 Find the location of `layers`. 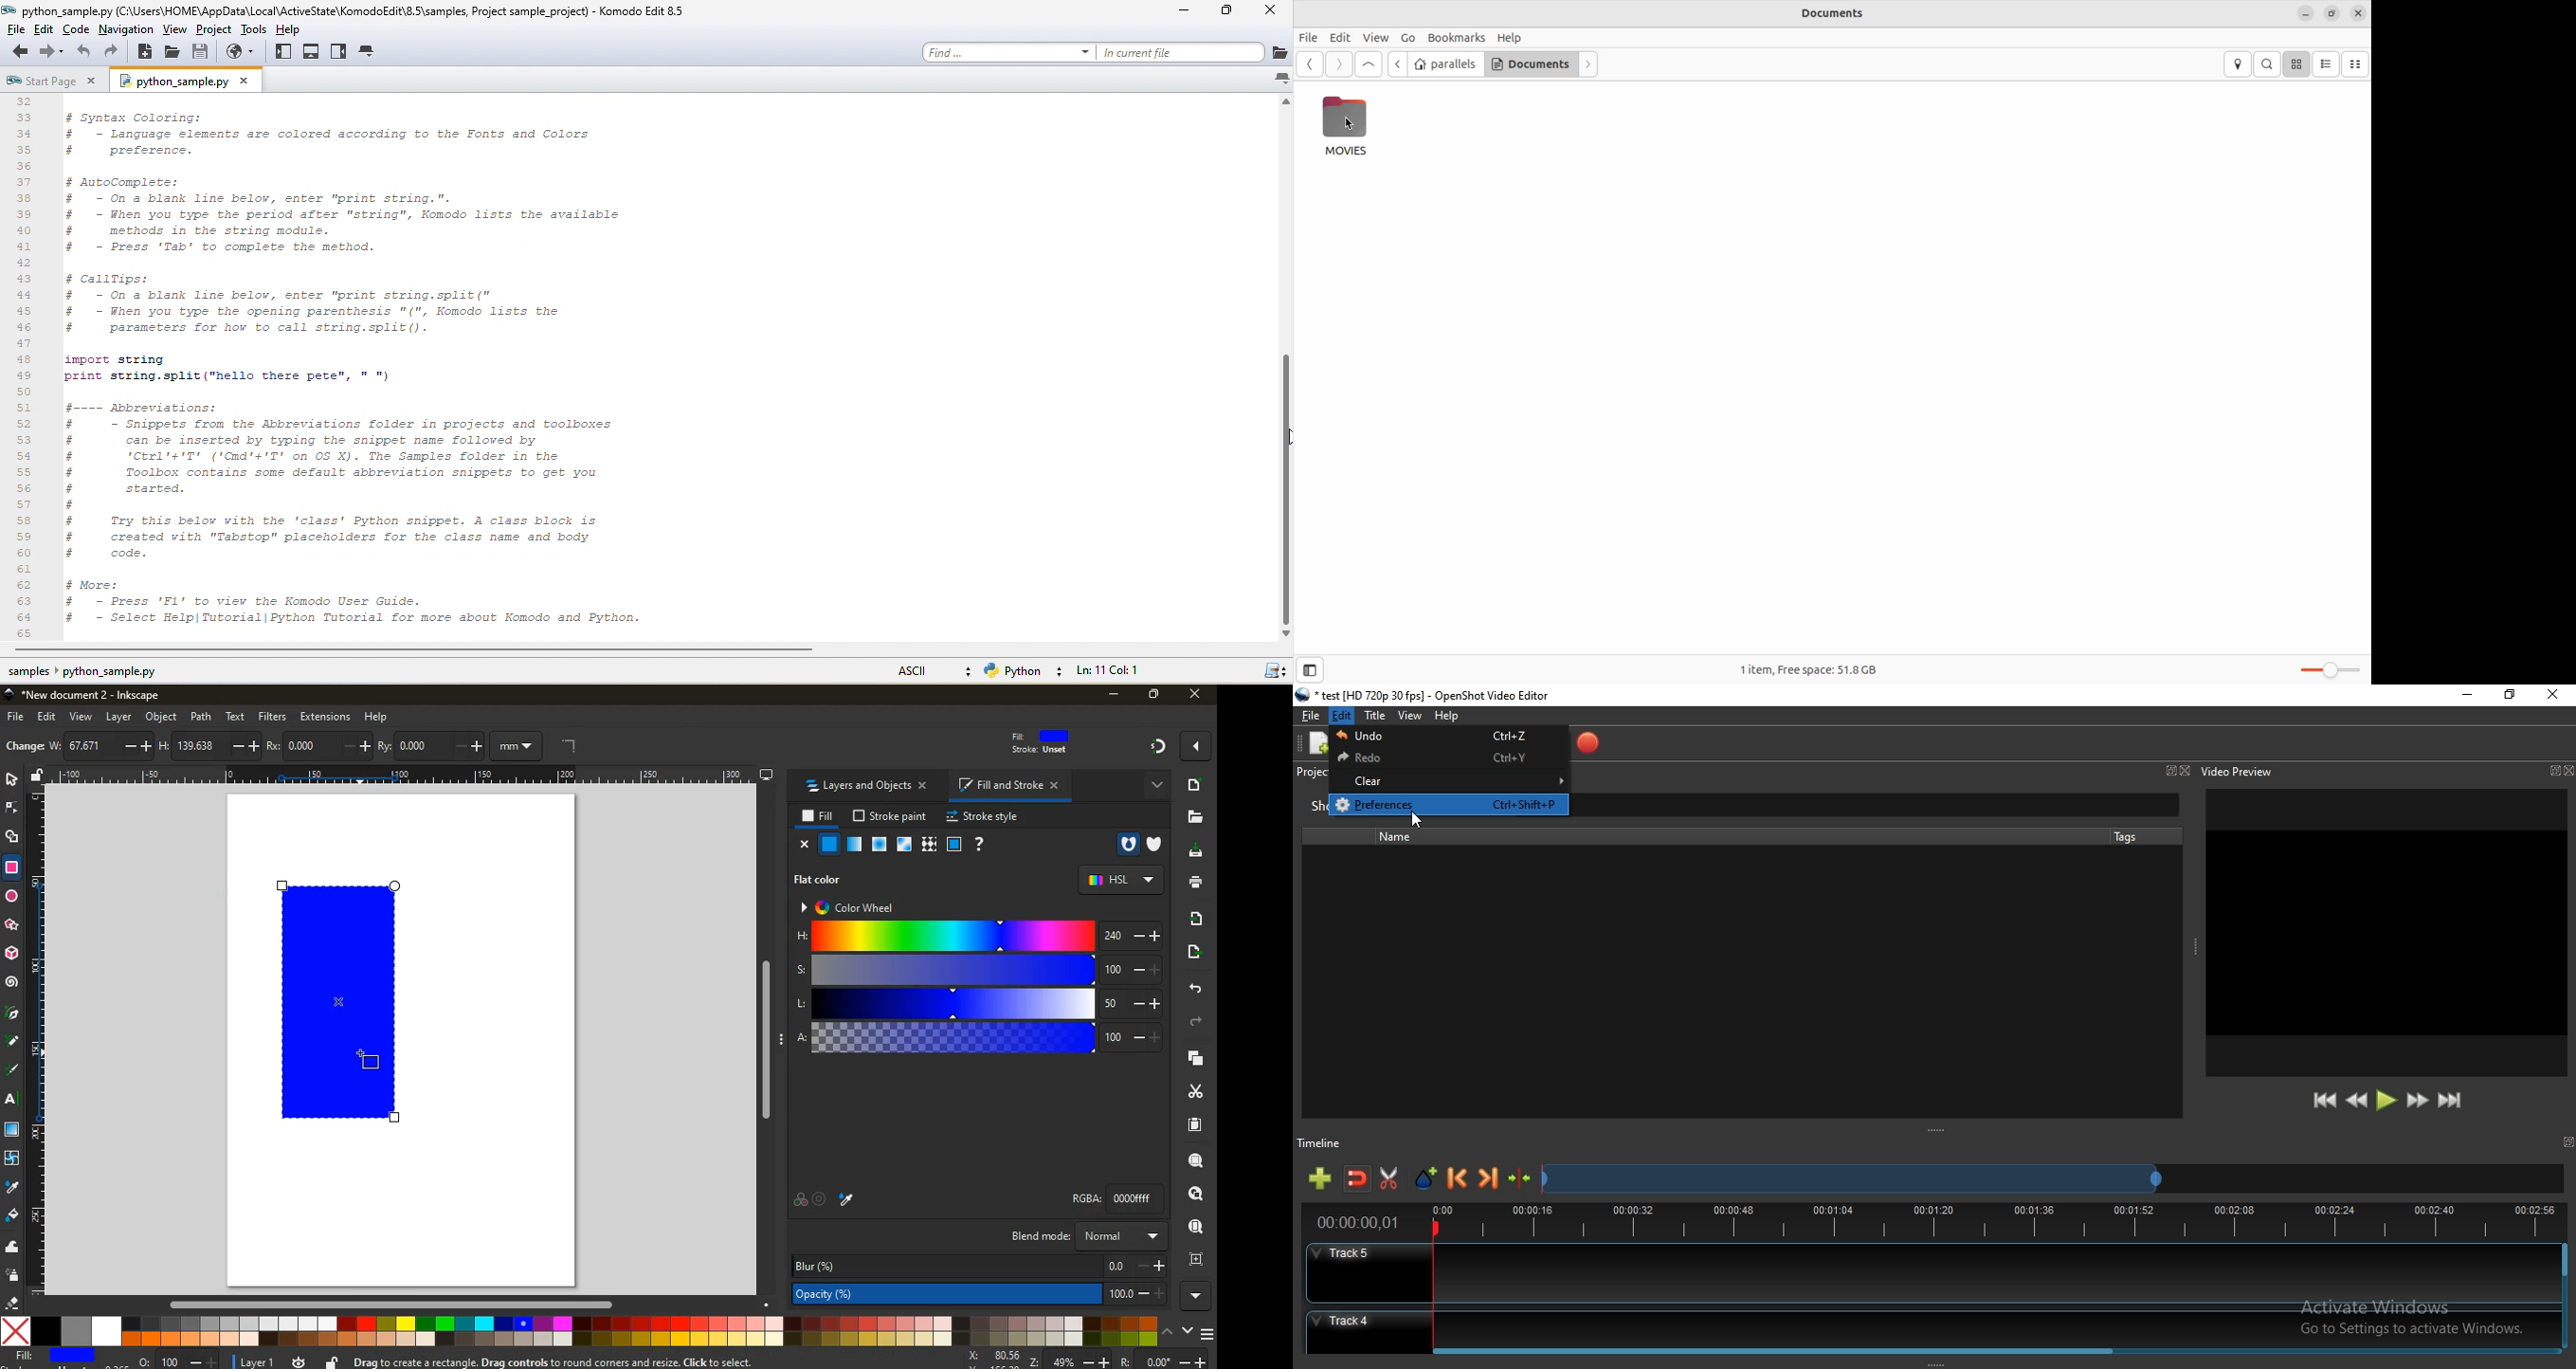

layers is located at coordinates (1196, 1059).